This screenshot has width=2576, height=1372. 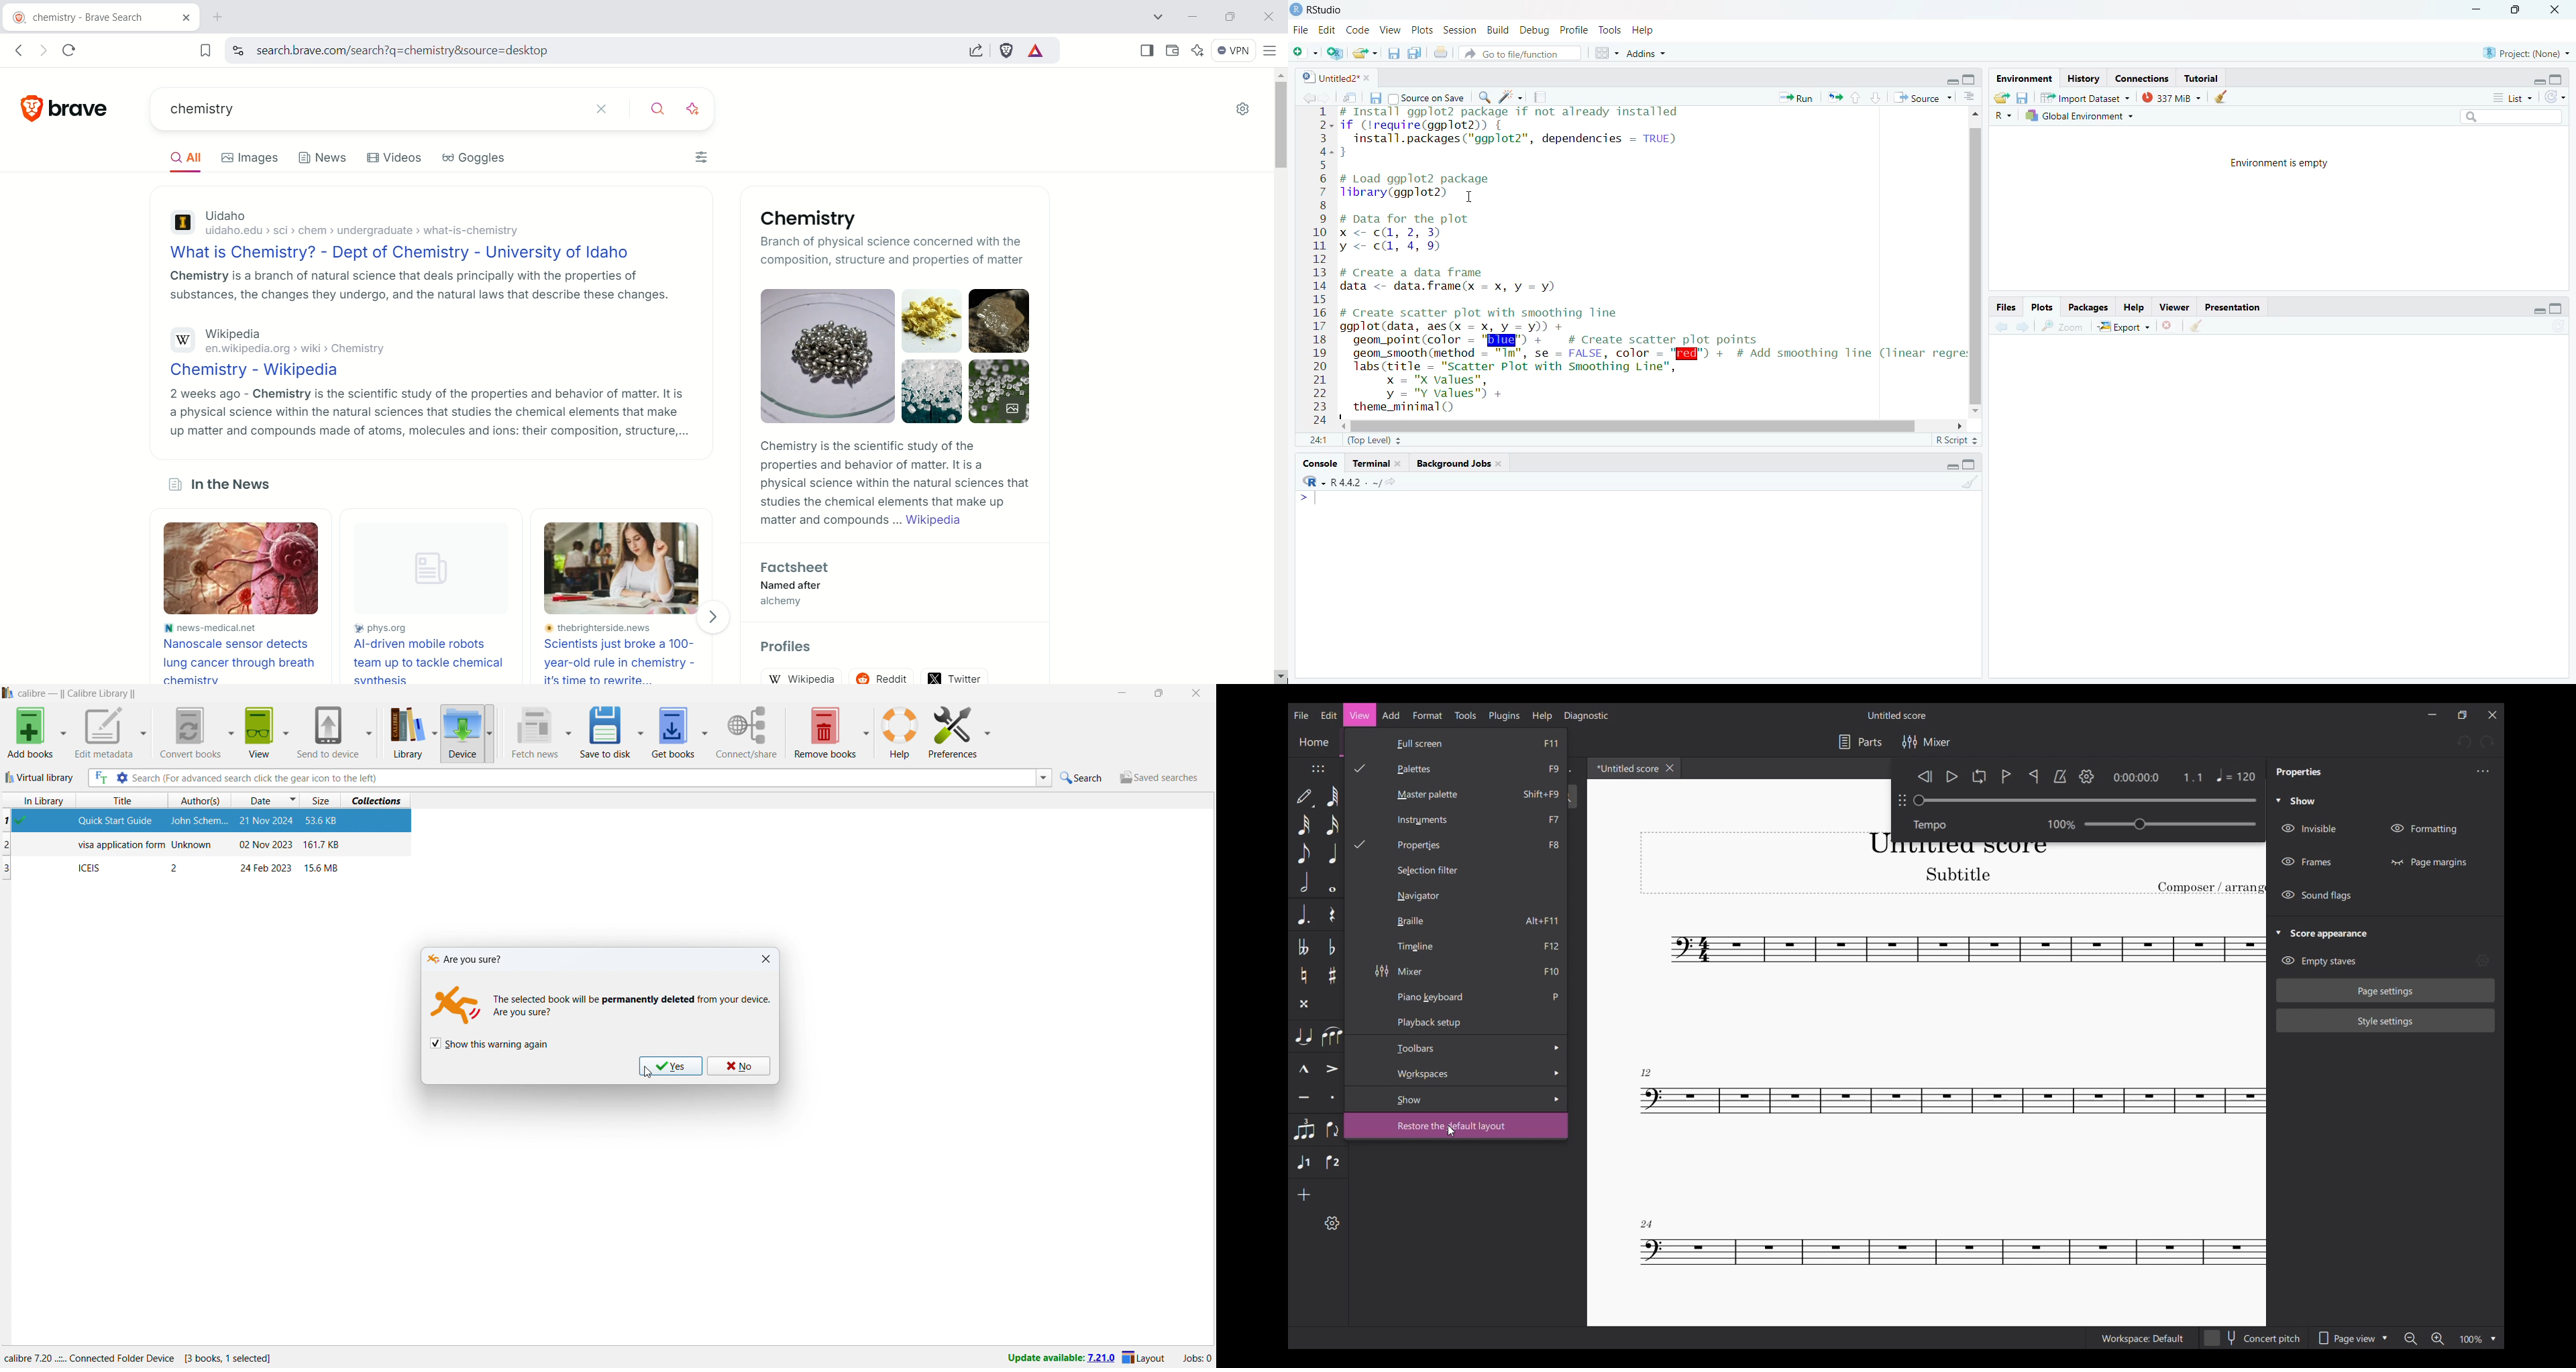 I want to click on Tutorial, so click(x=2205, y=78).